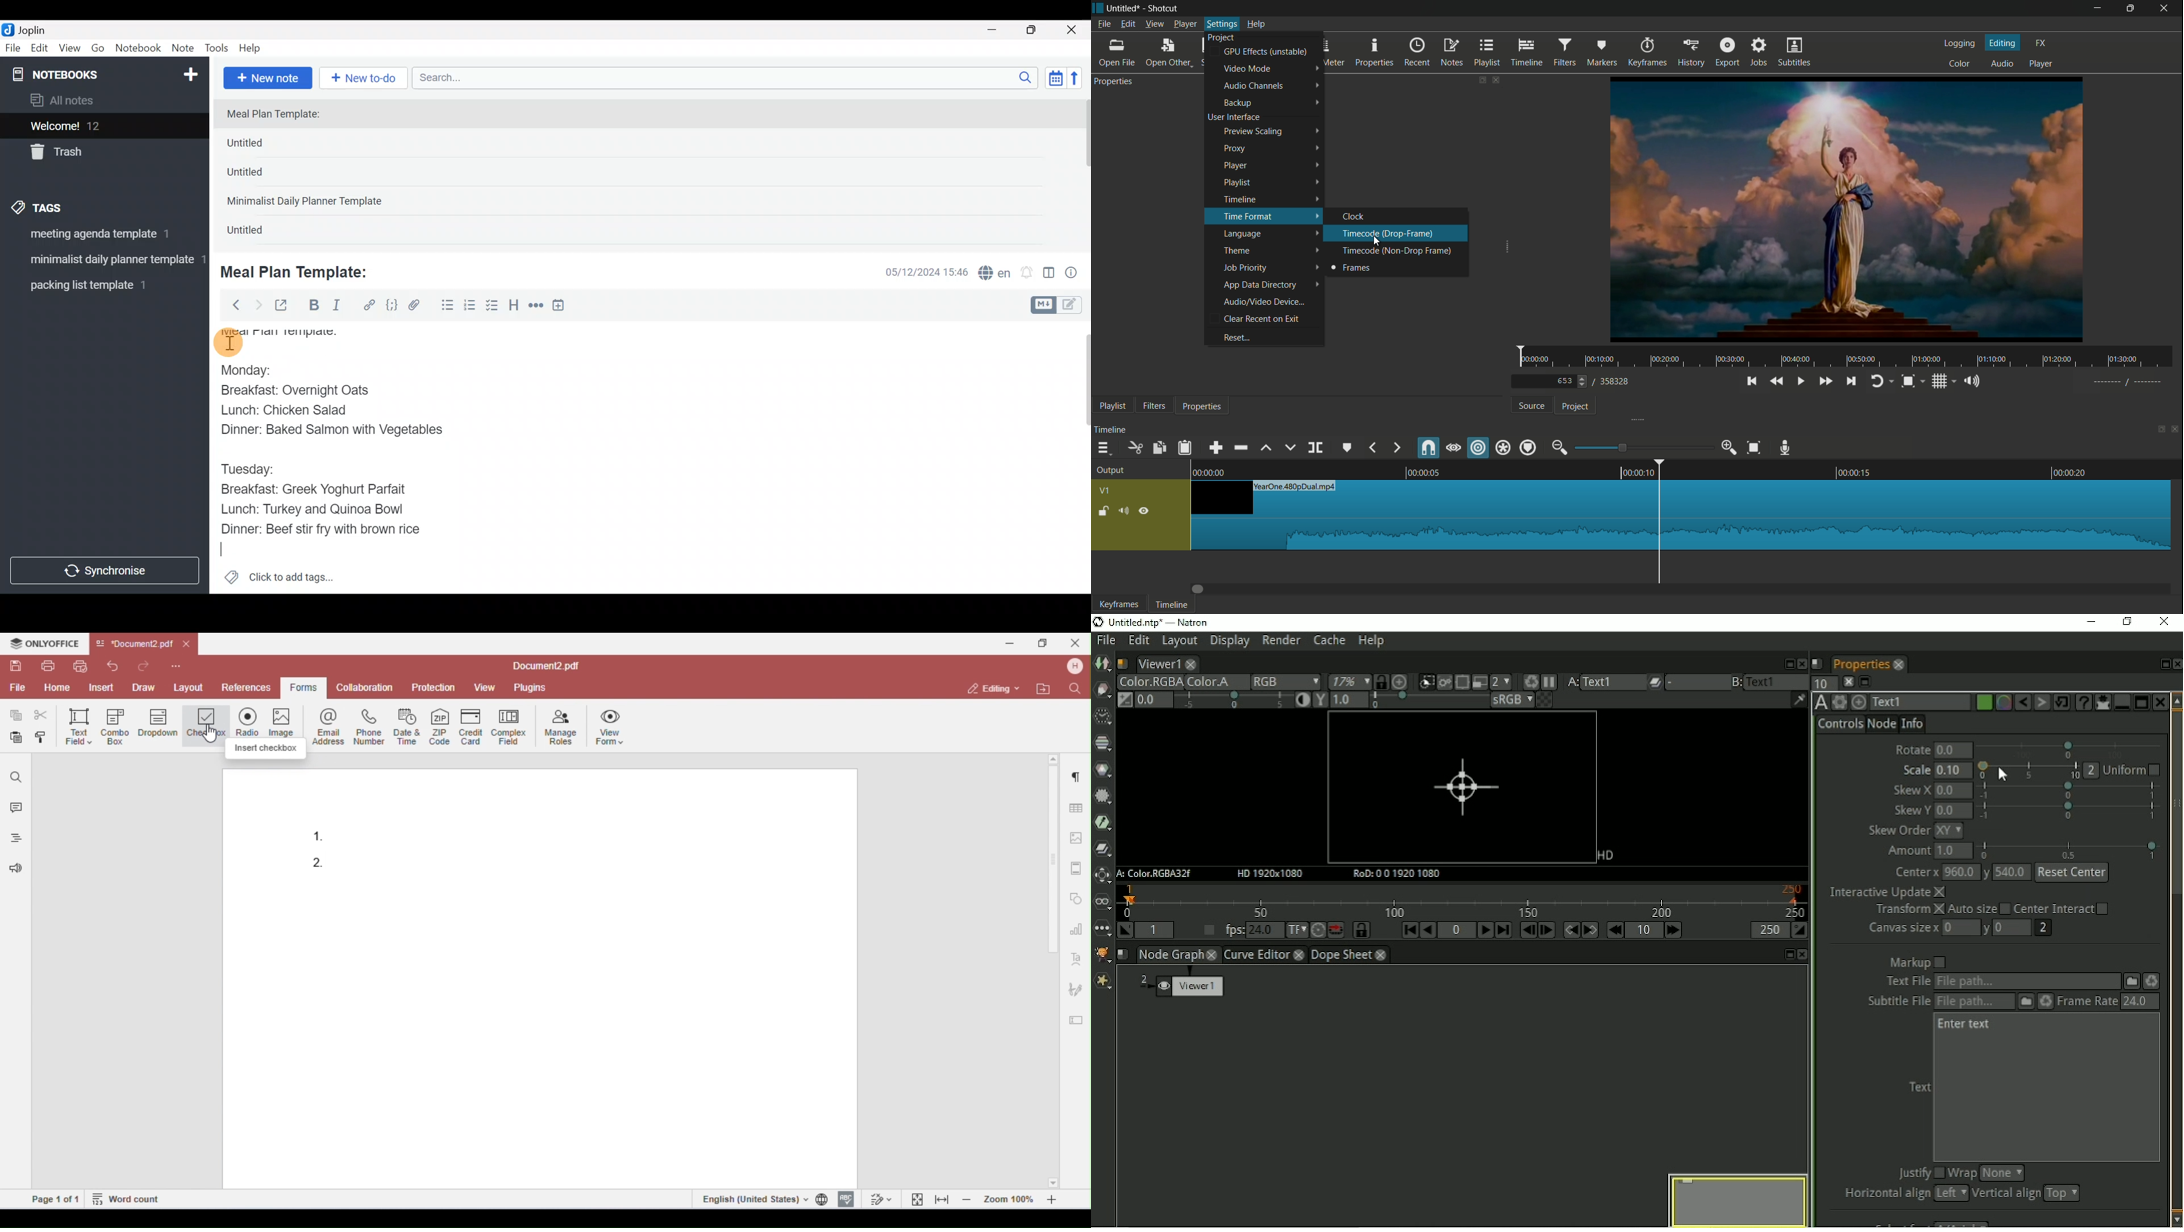 This screenshot has height=1232, width=2184. I want to click on project name, so click(1123, 9).